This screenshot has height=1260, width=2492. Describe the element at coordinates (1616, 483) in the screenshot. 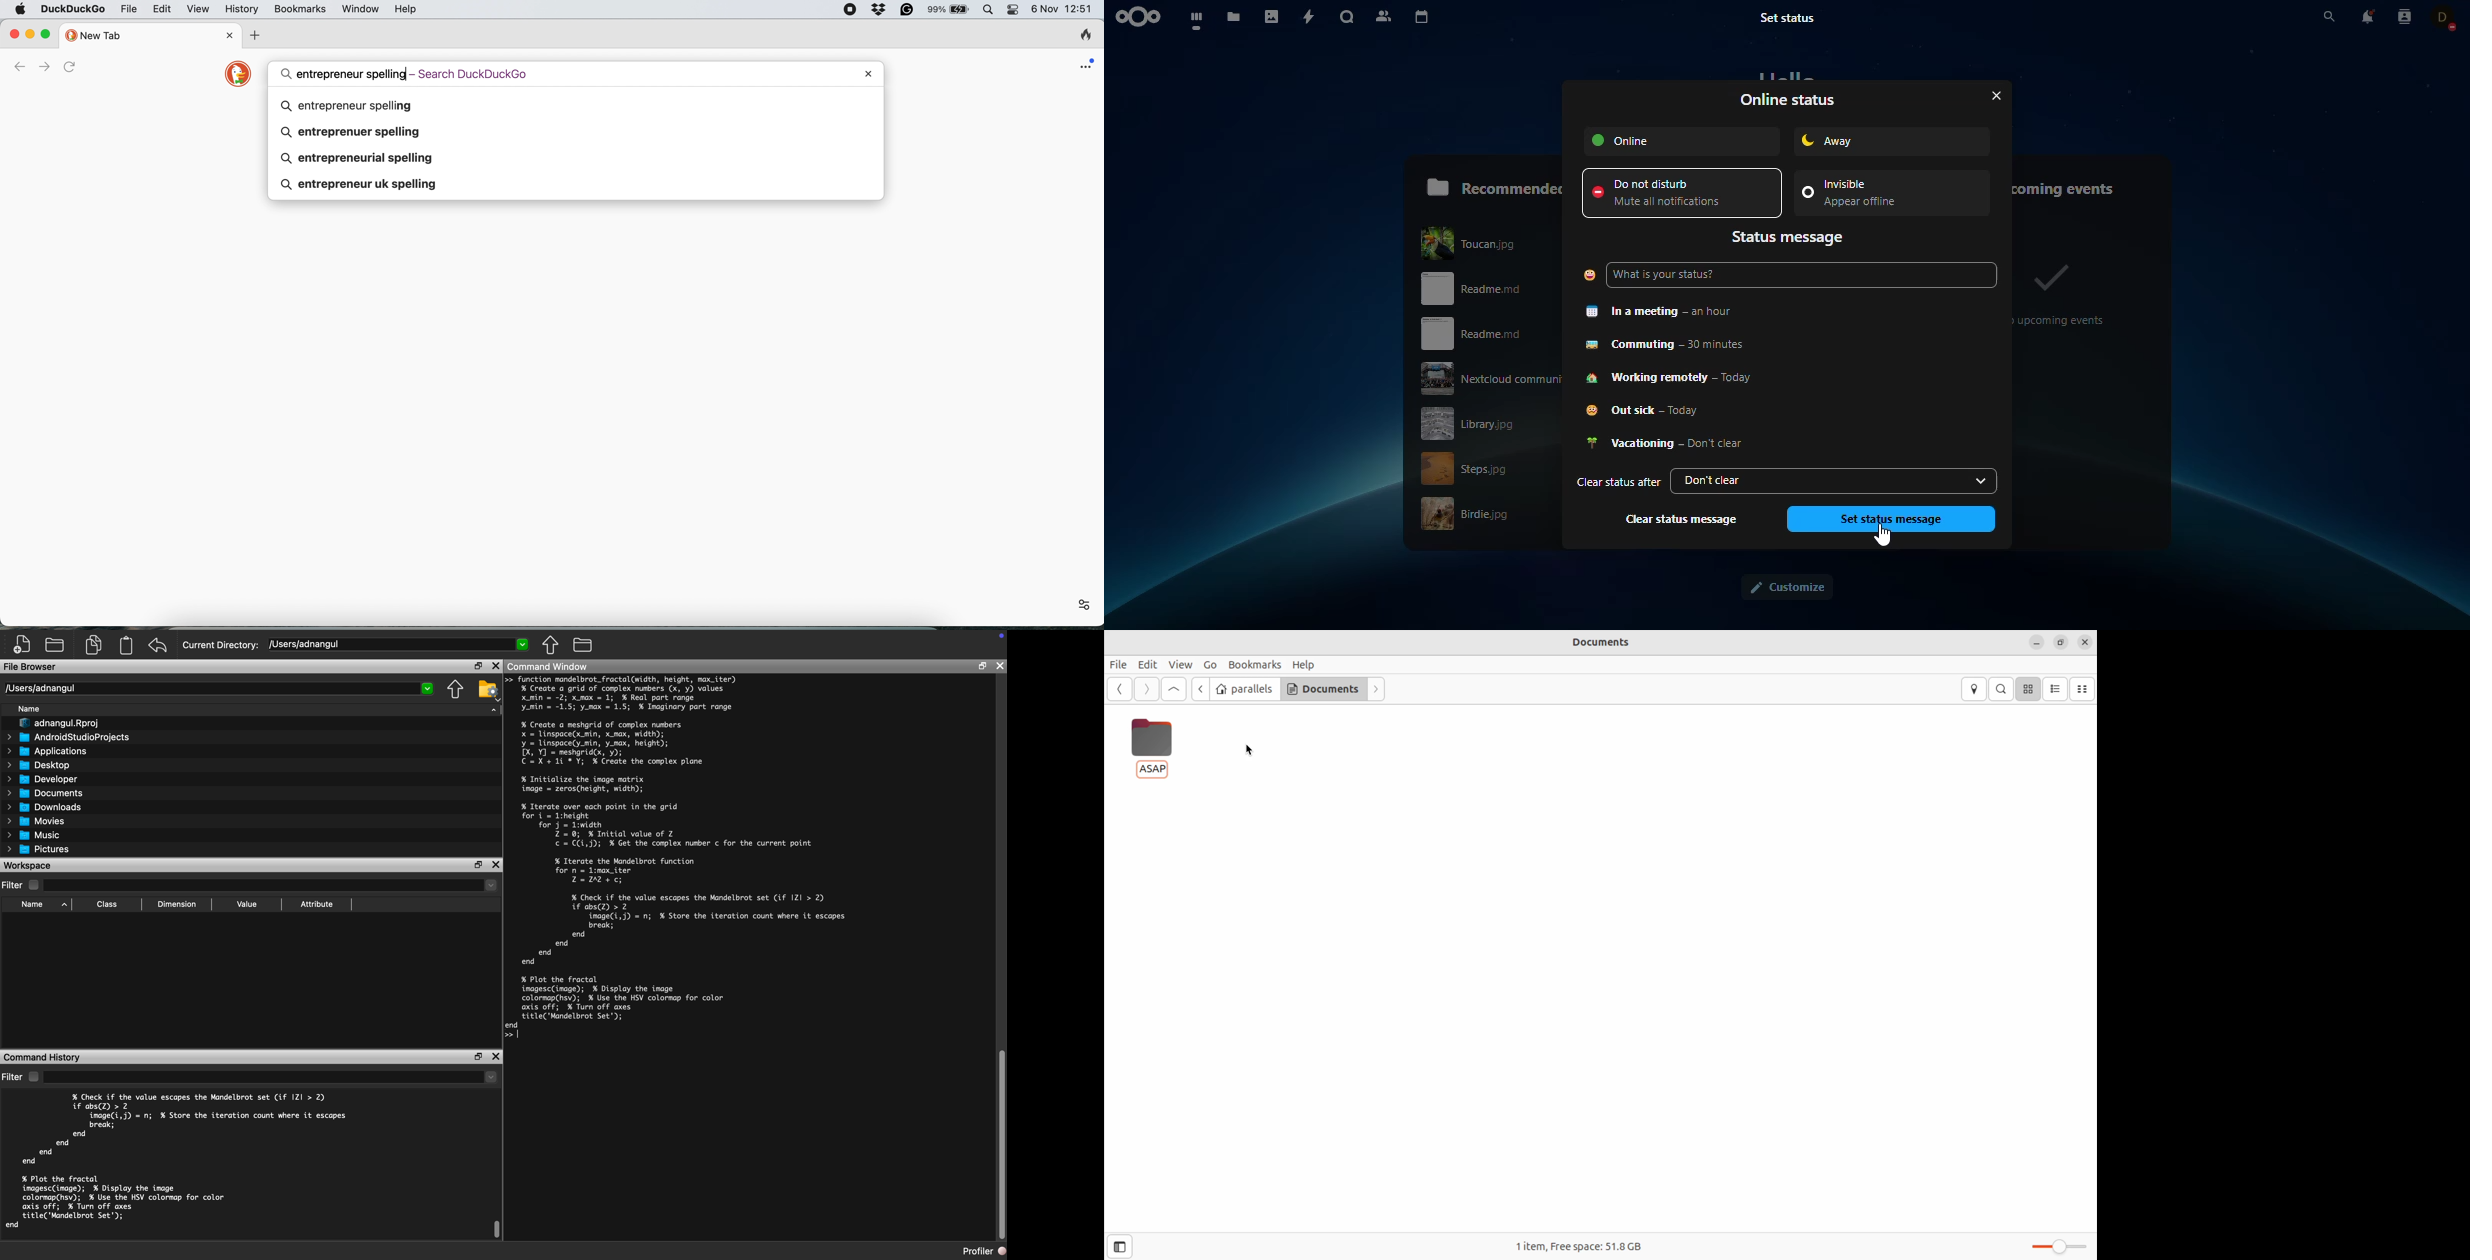

I see `clear status after` at that location.